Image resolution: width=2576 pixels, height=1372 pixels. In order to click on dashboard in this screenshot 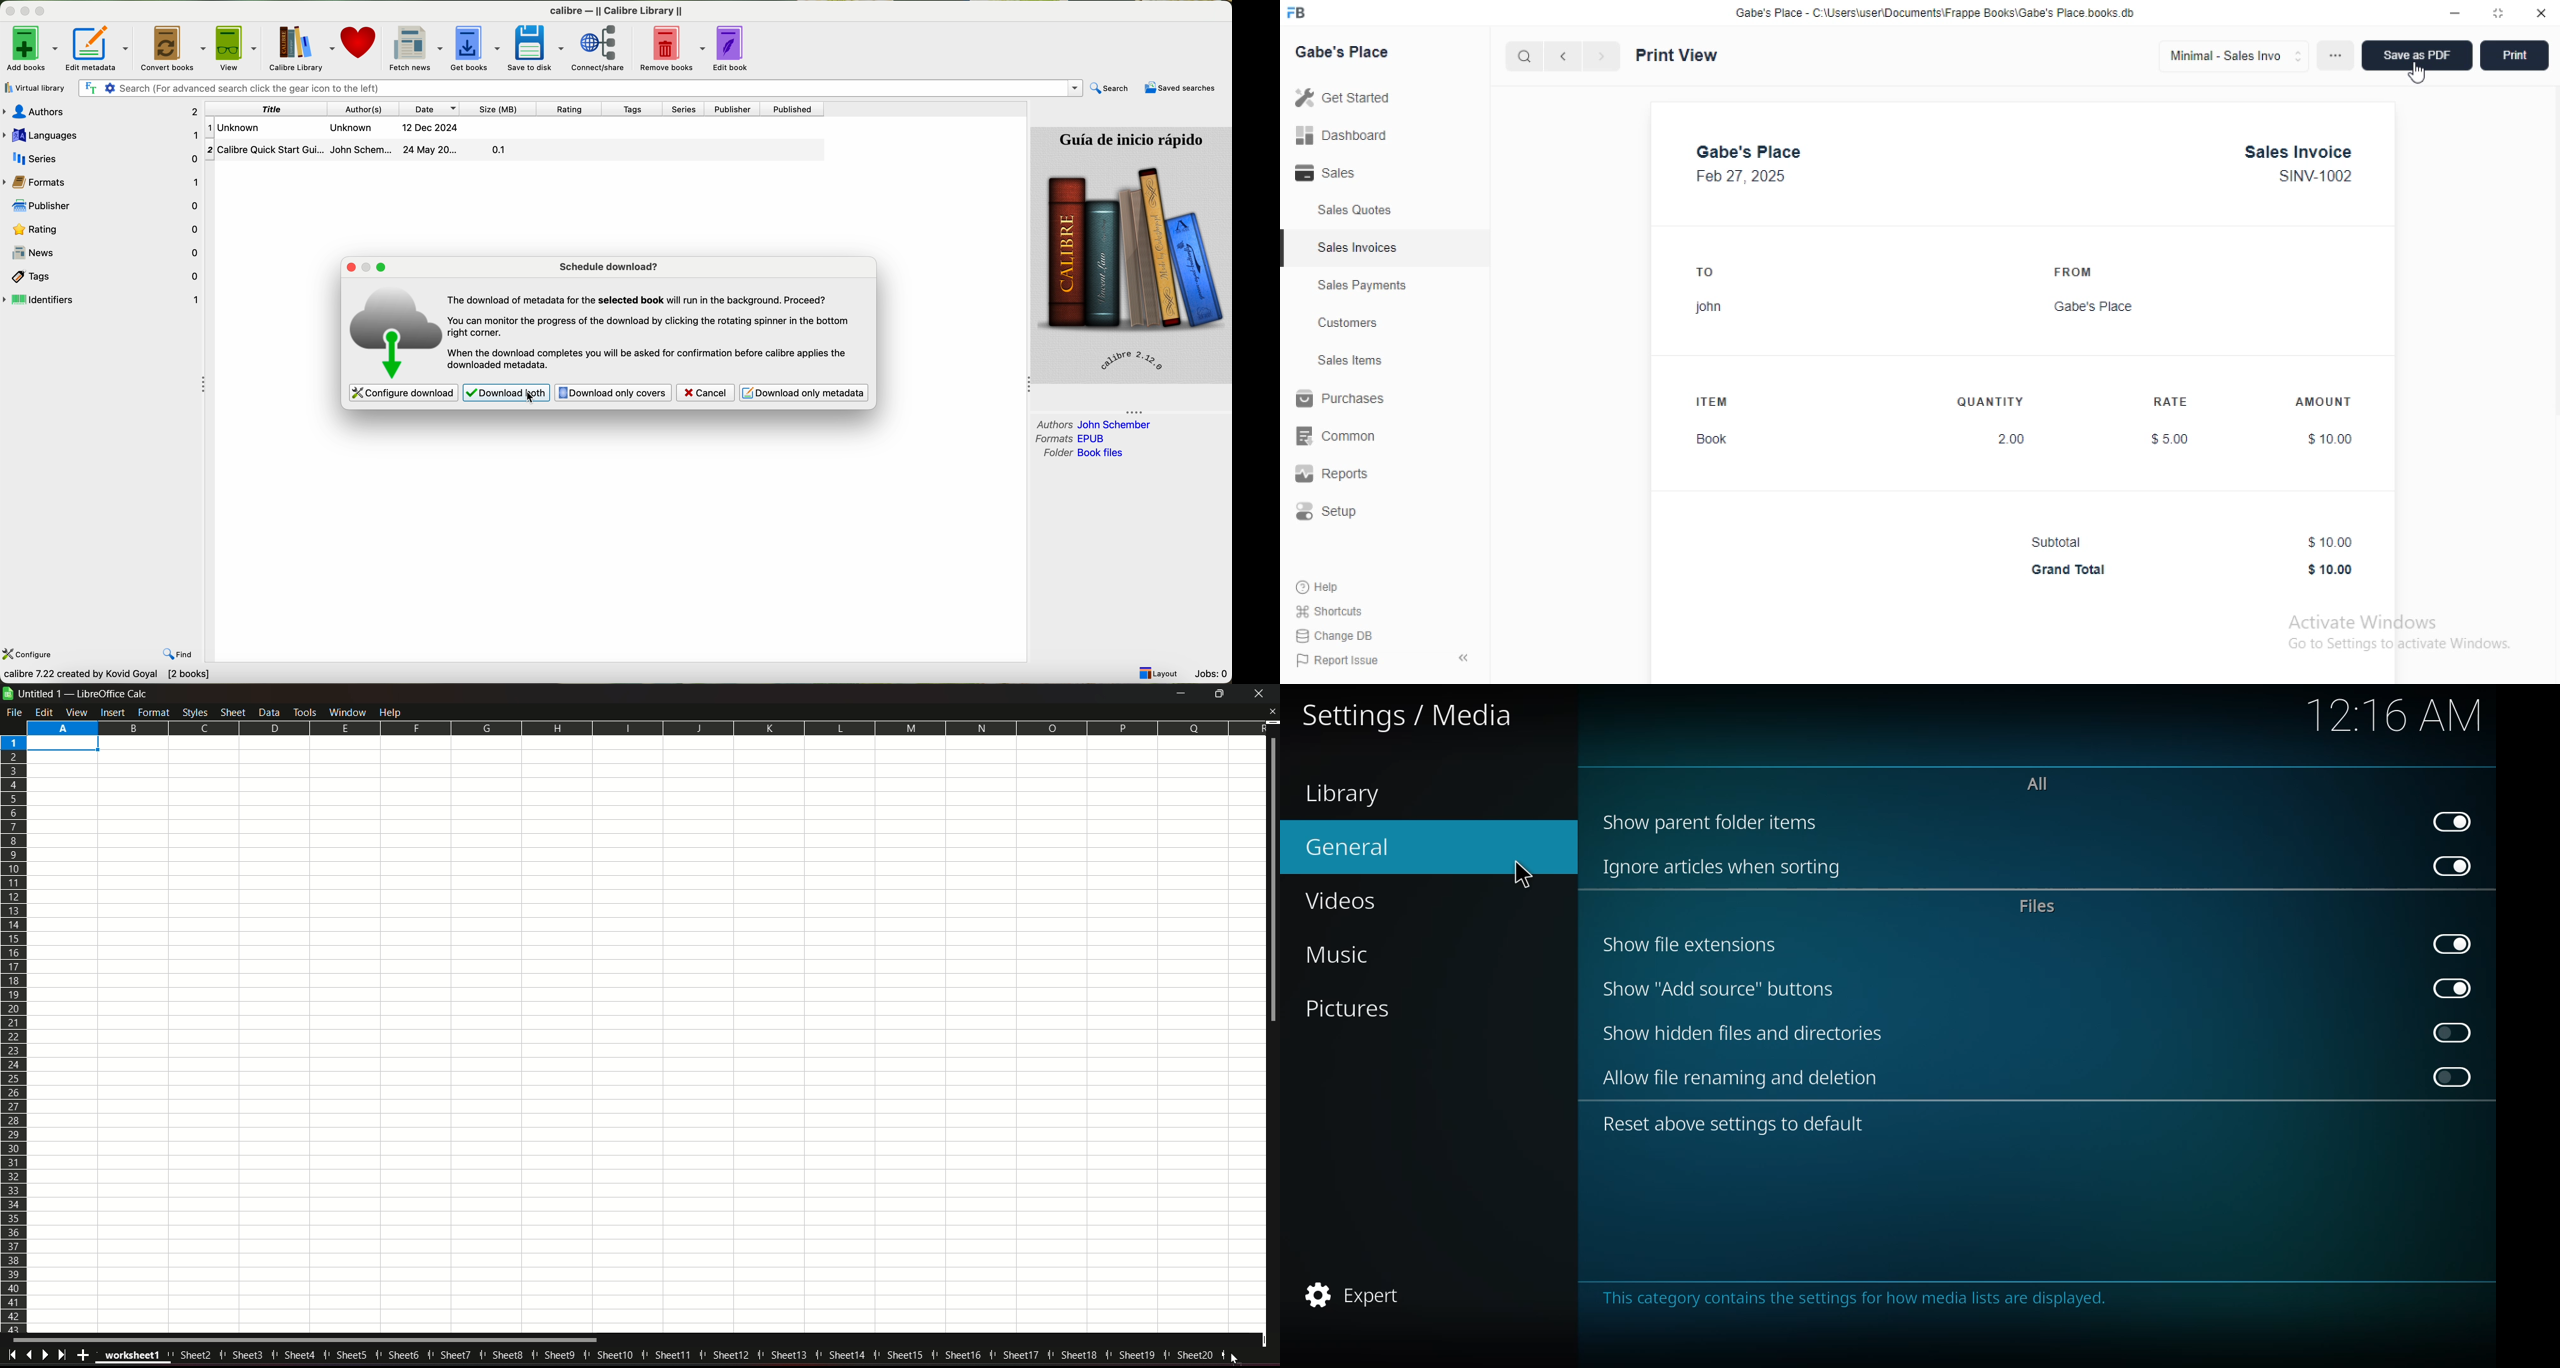, I will do `click(1342, 135)`.